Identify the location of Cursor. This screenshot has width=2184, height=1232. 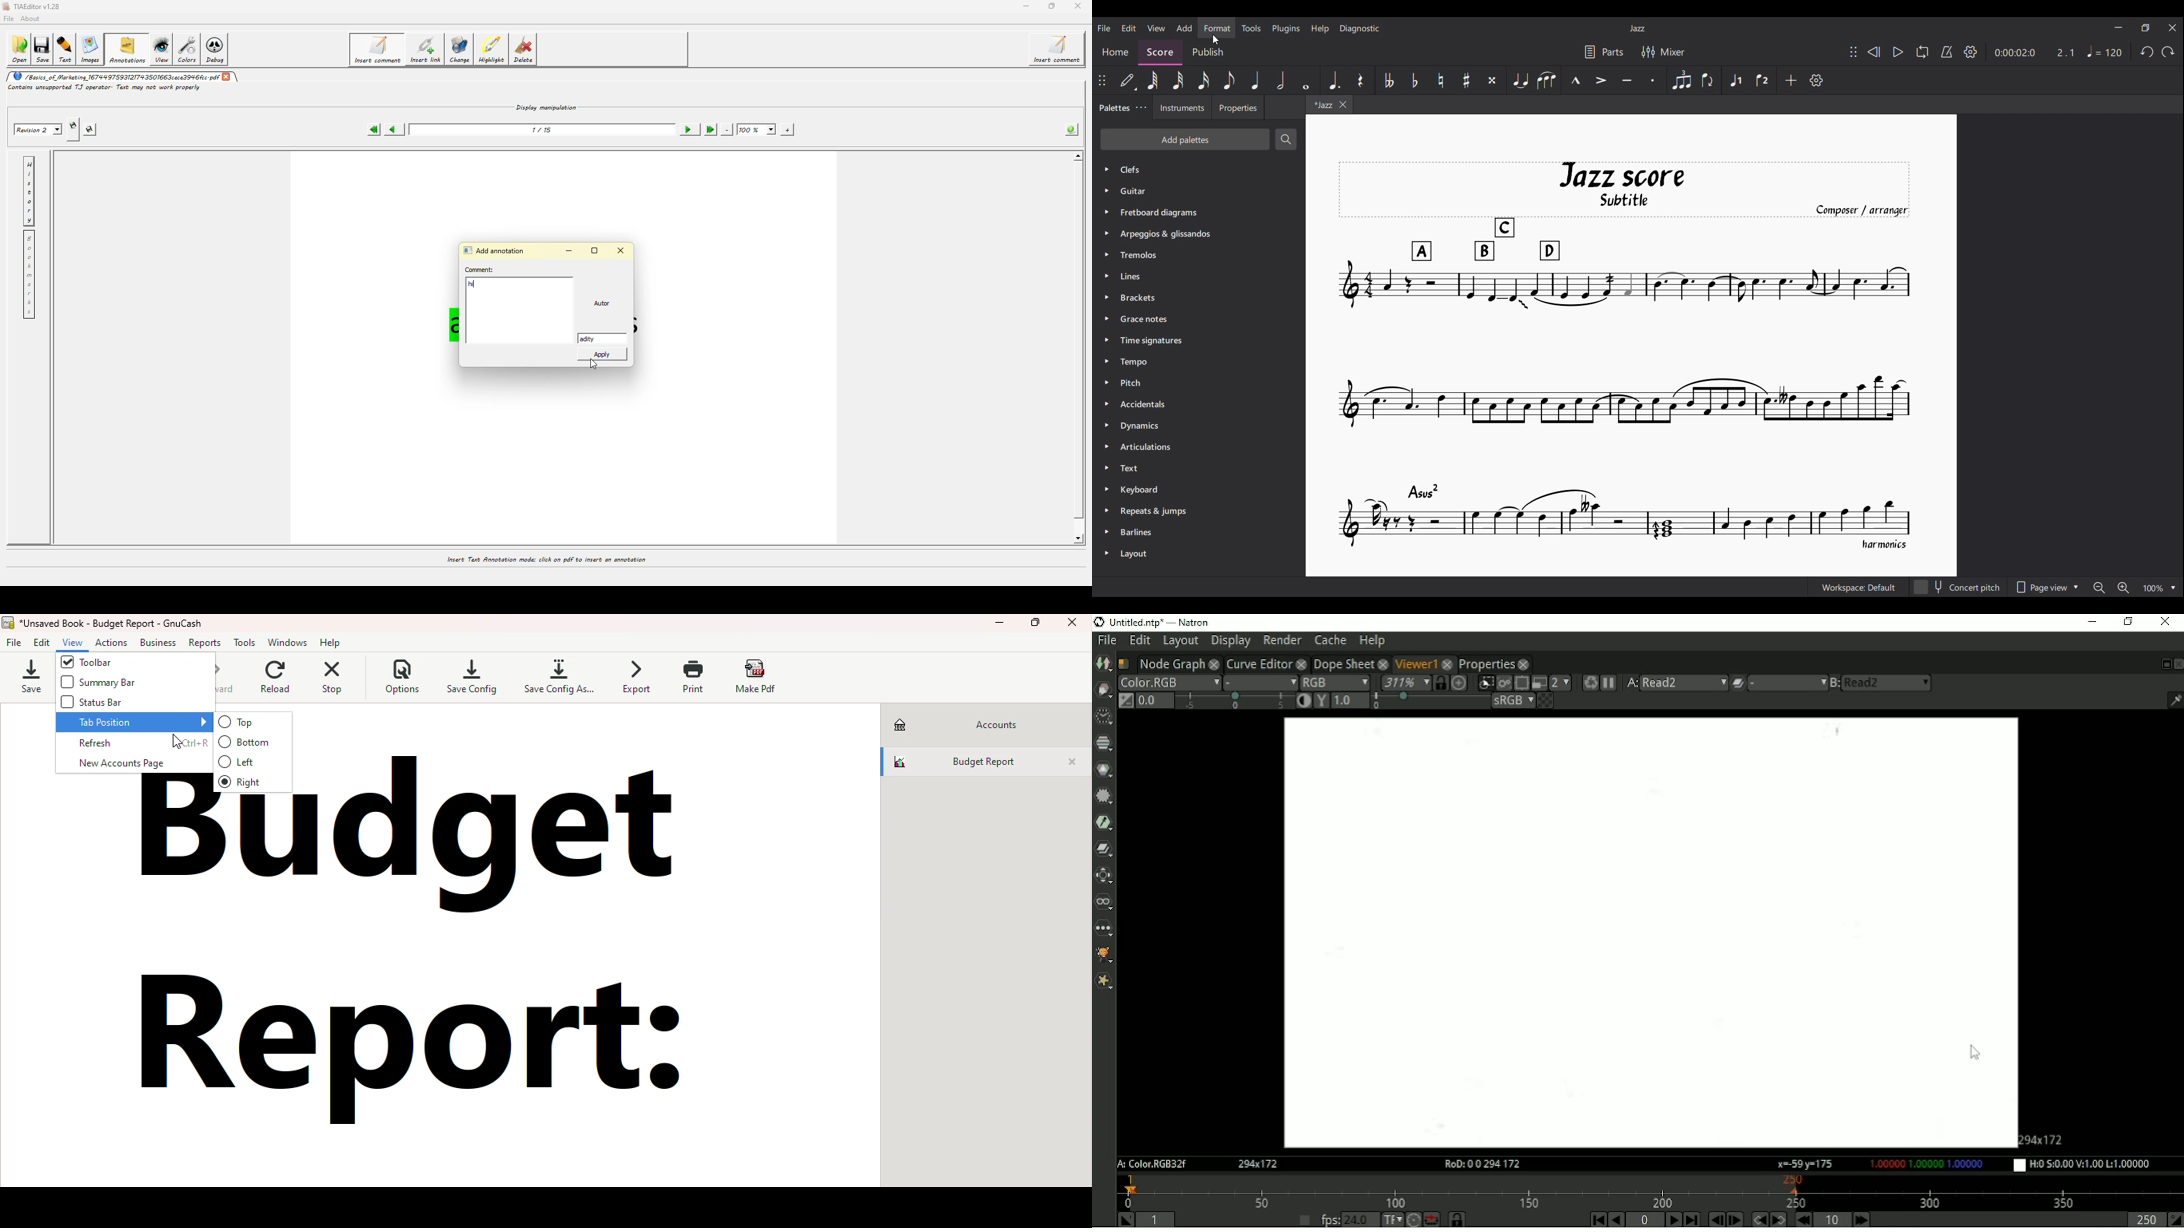
(1217, 42).